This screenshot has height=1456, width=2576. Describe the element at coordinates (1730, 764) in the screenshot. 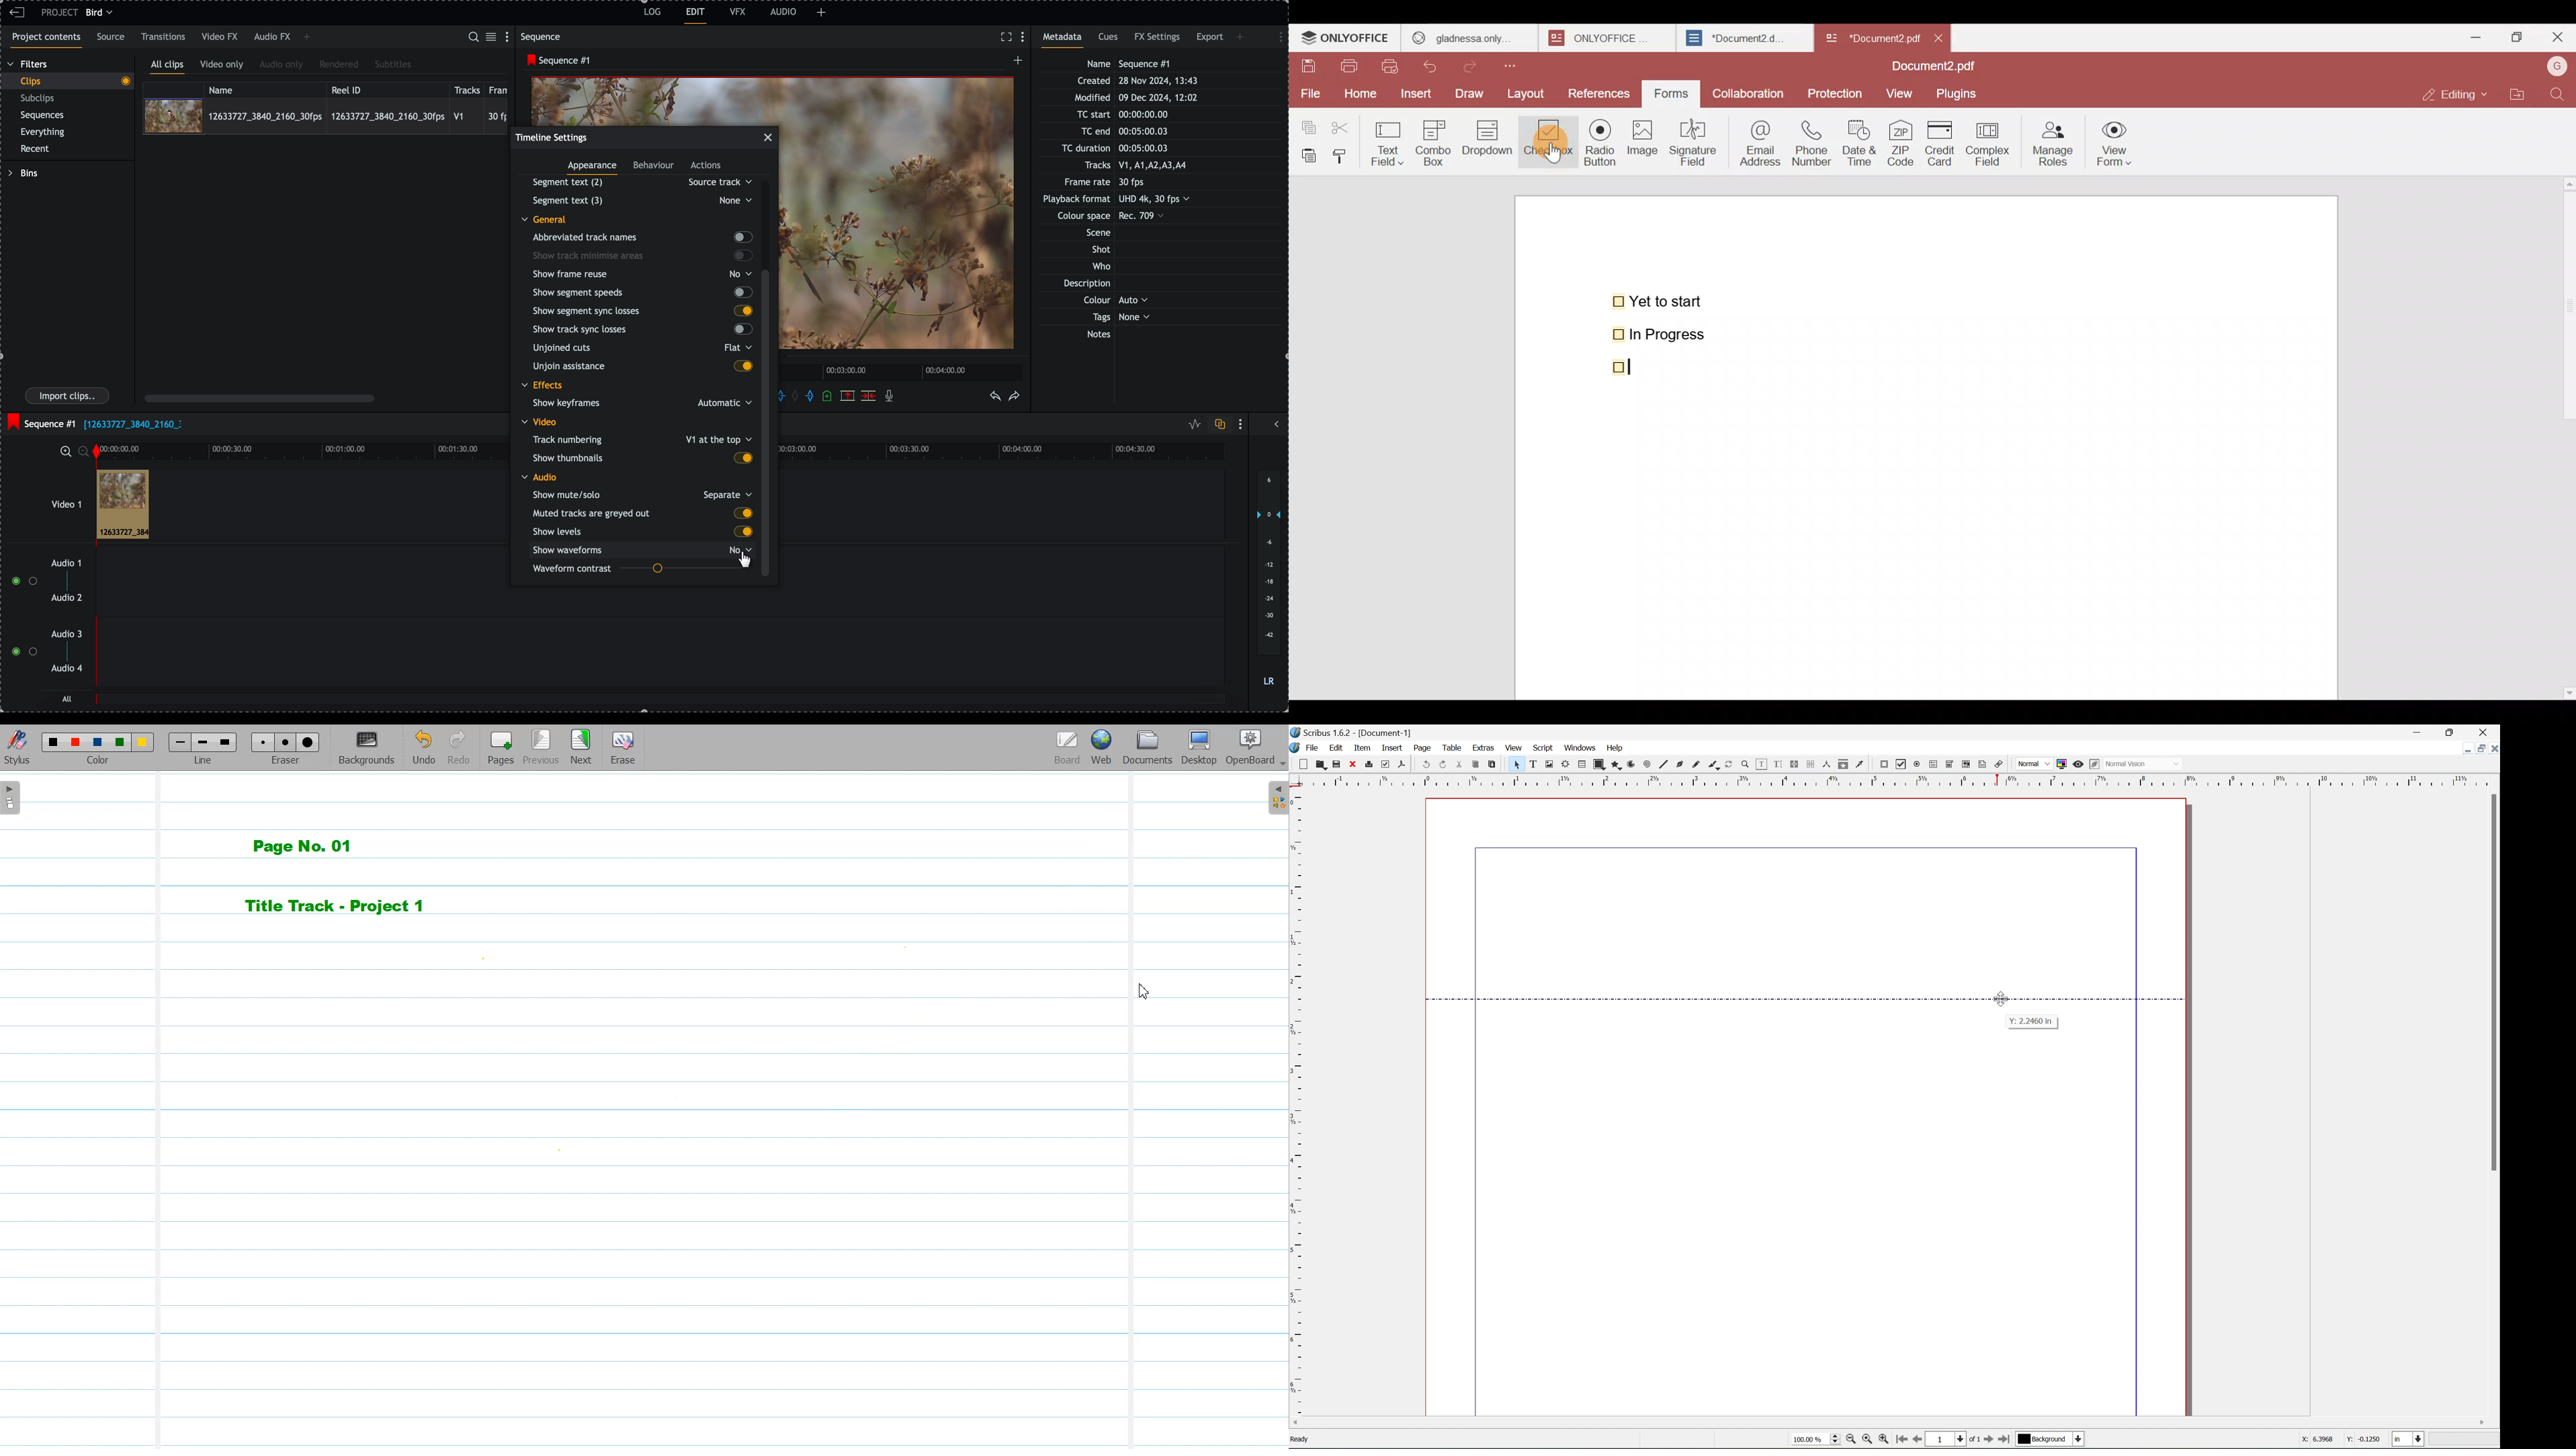

I see `rotate item` at that location.